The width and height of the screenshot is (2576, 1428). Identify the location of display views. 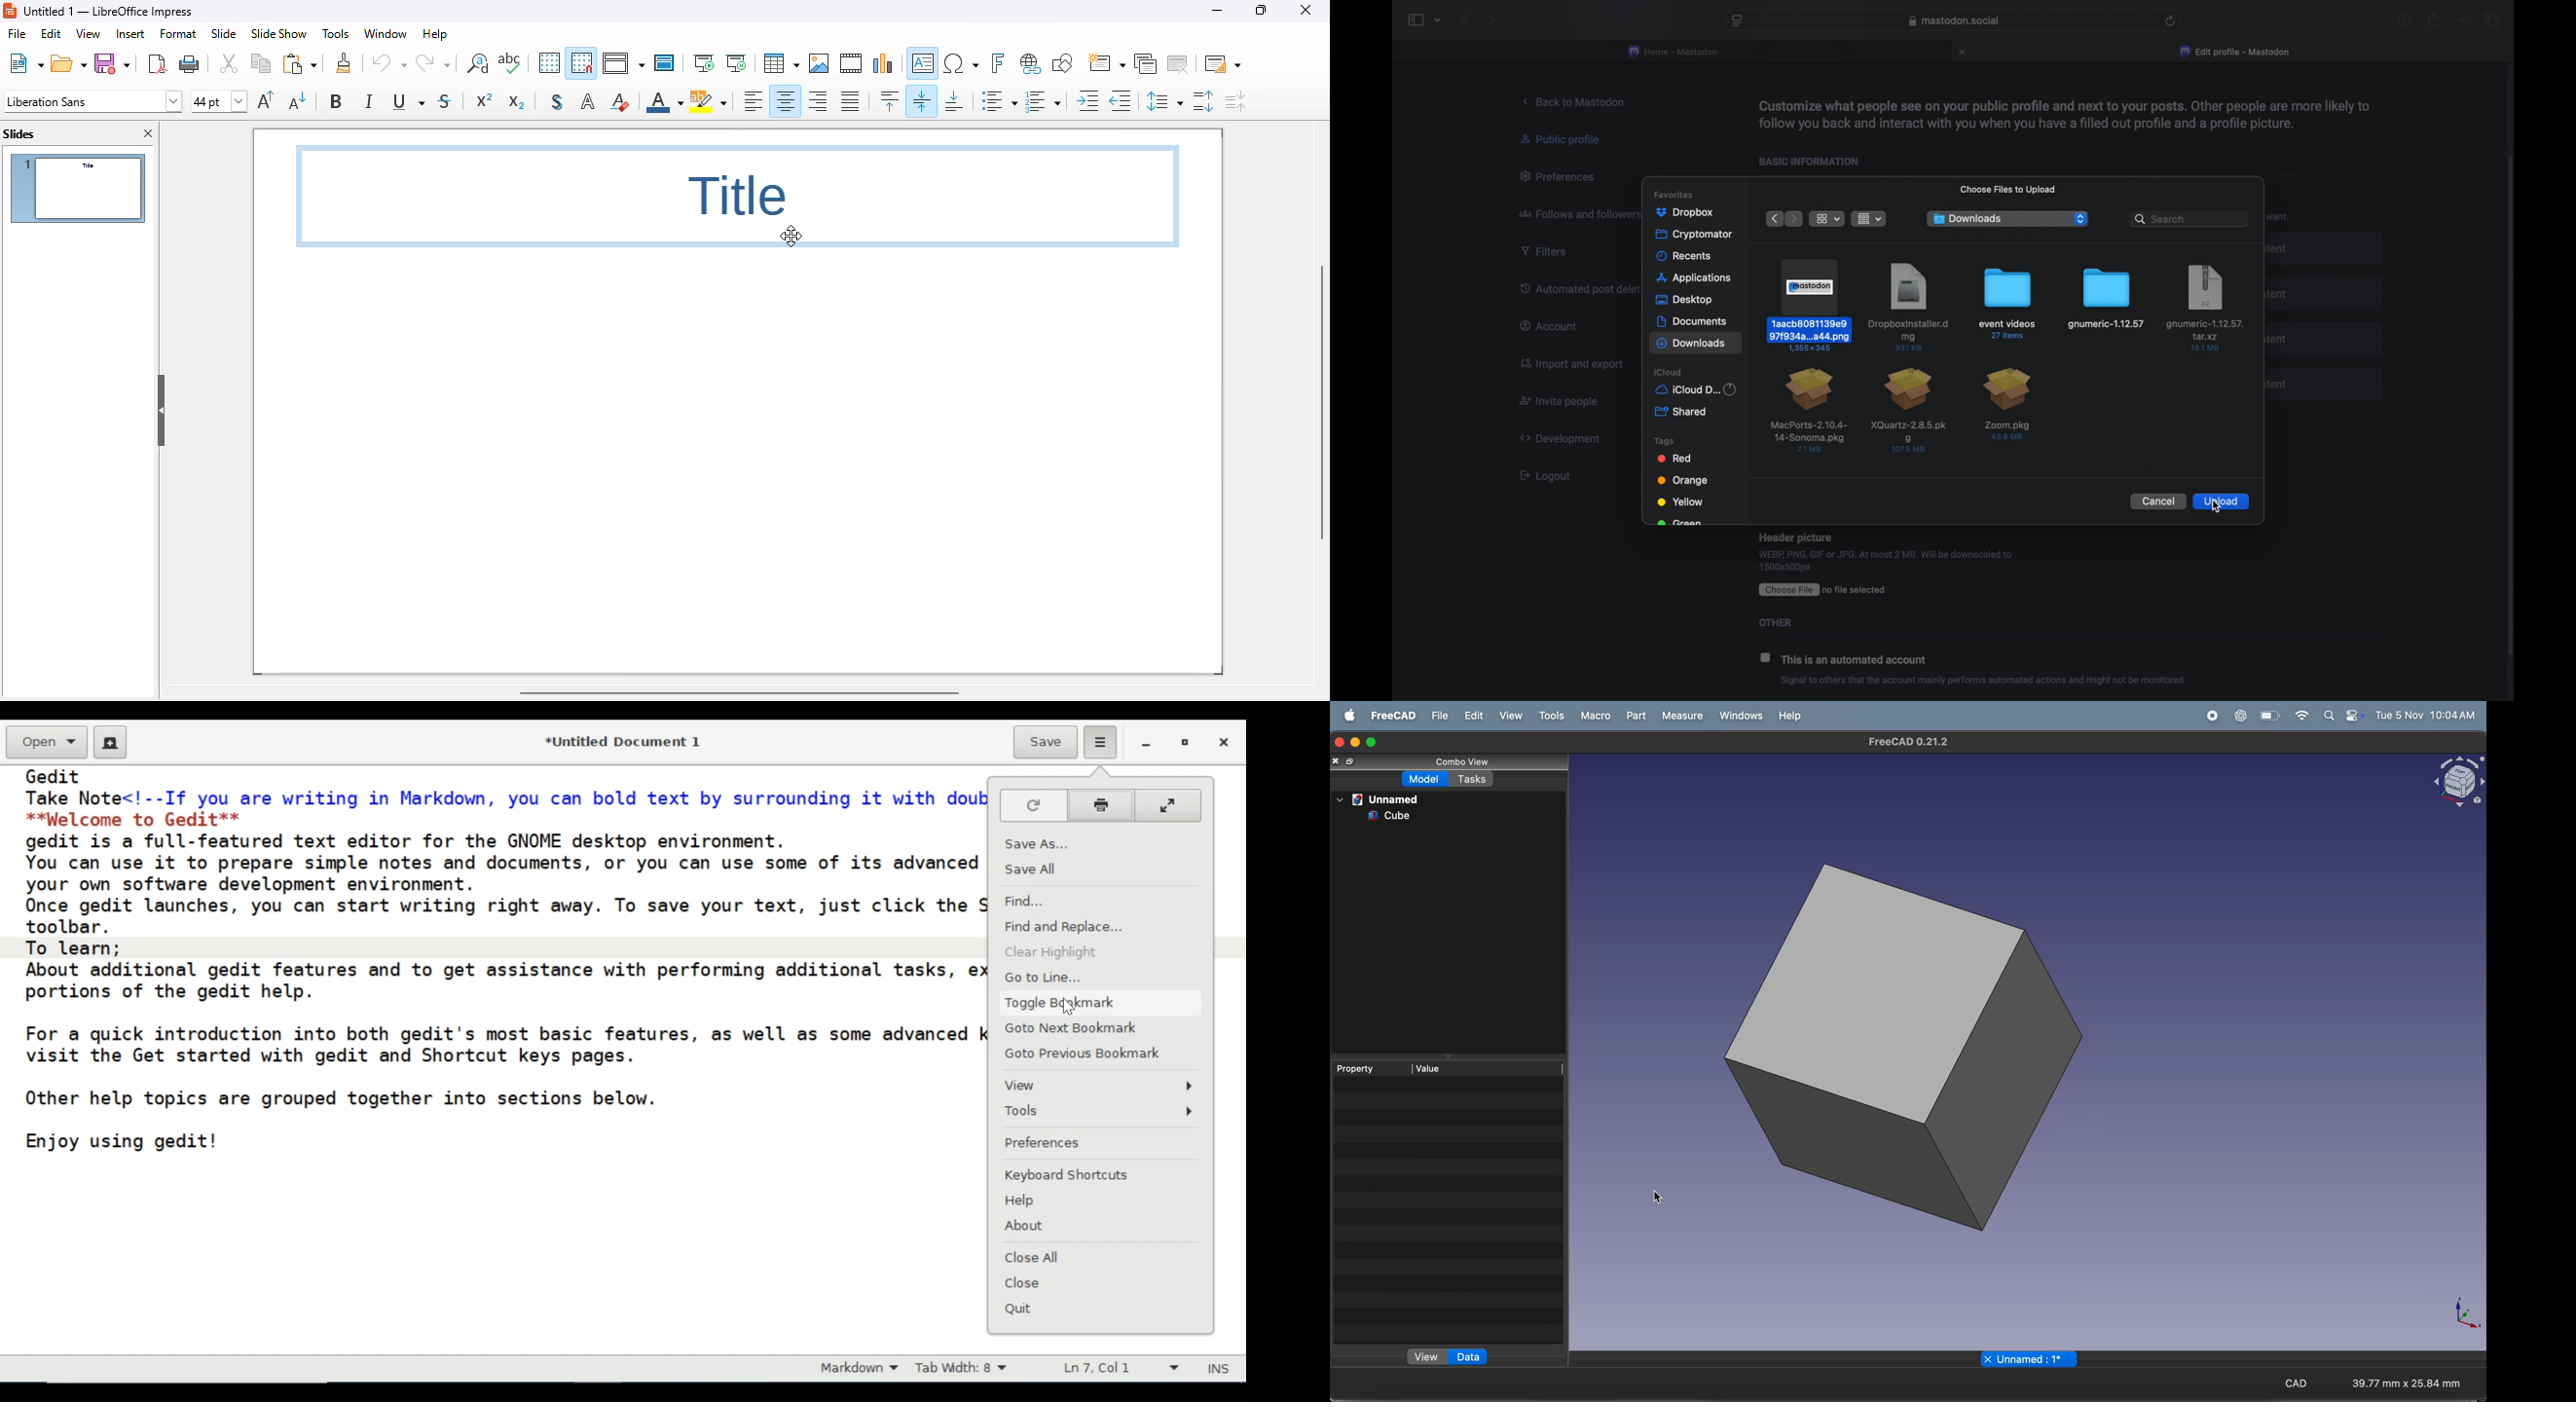
(622, 63).